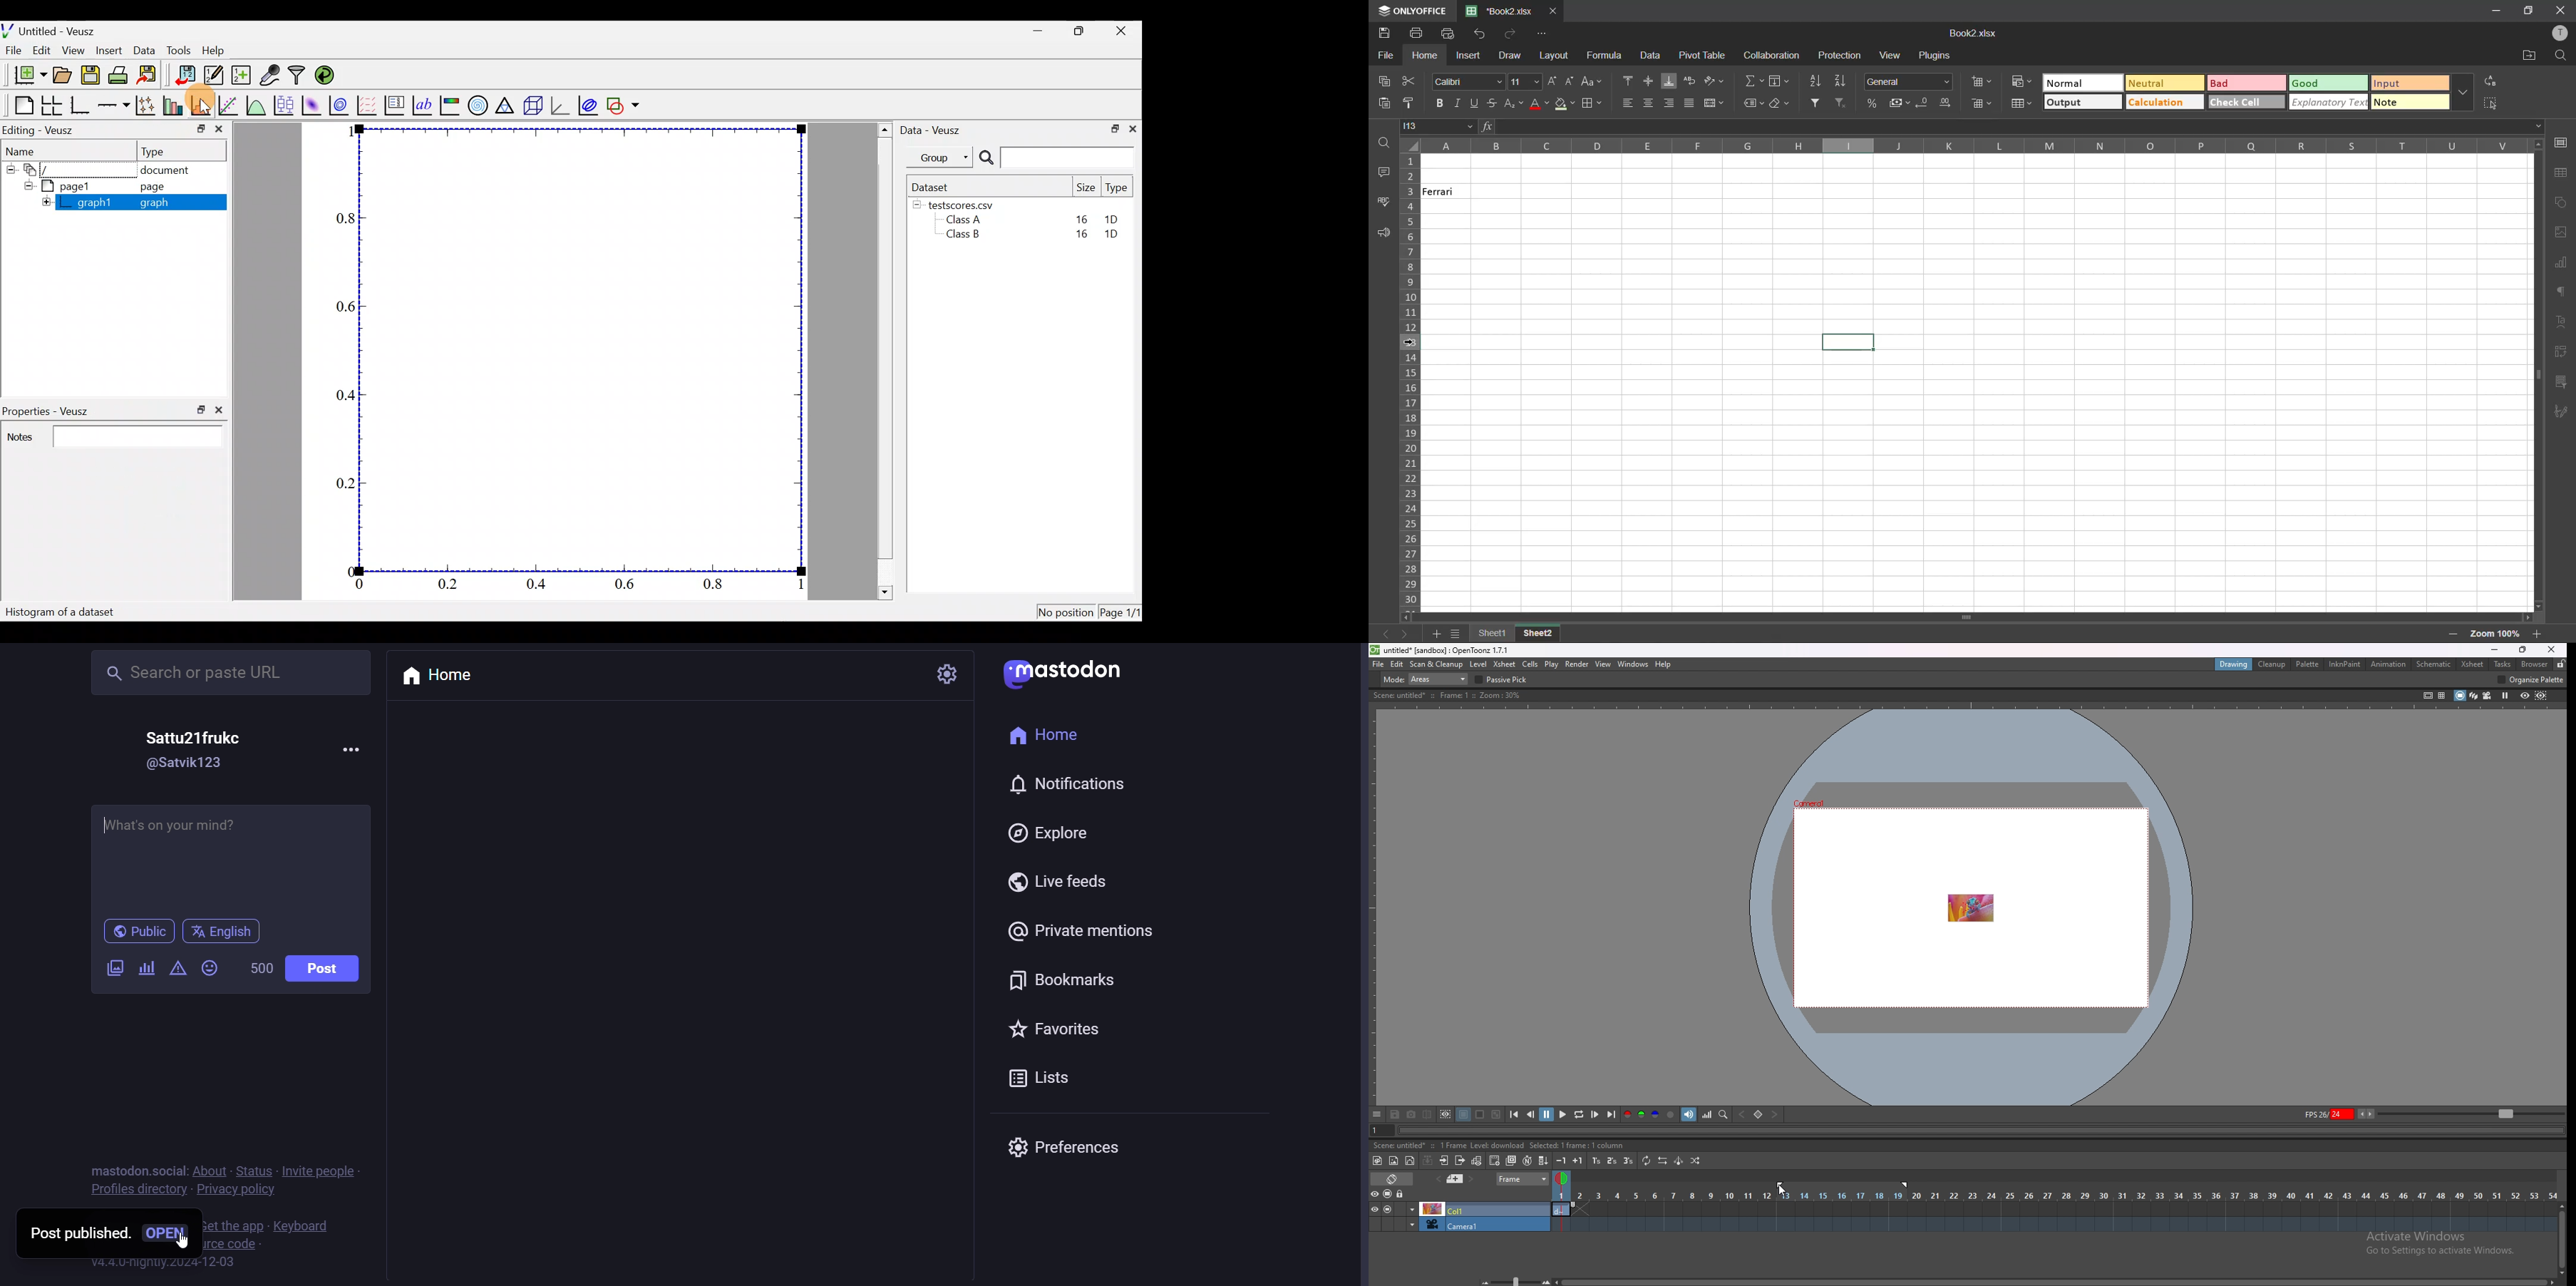 This screenshot has width=2576, height=1288. I want to click on bad, so click(2248, 85).